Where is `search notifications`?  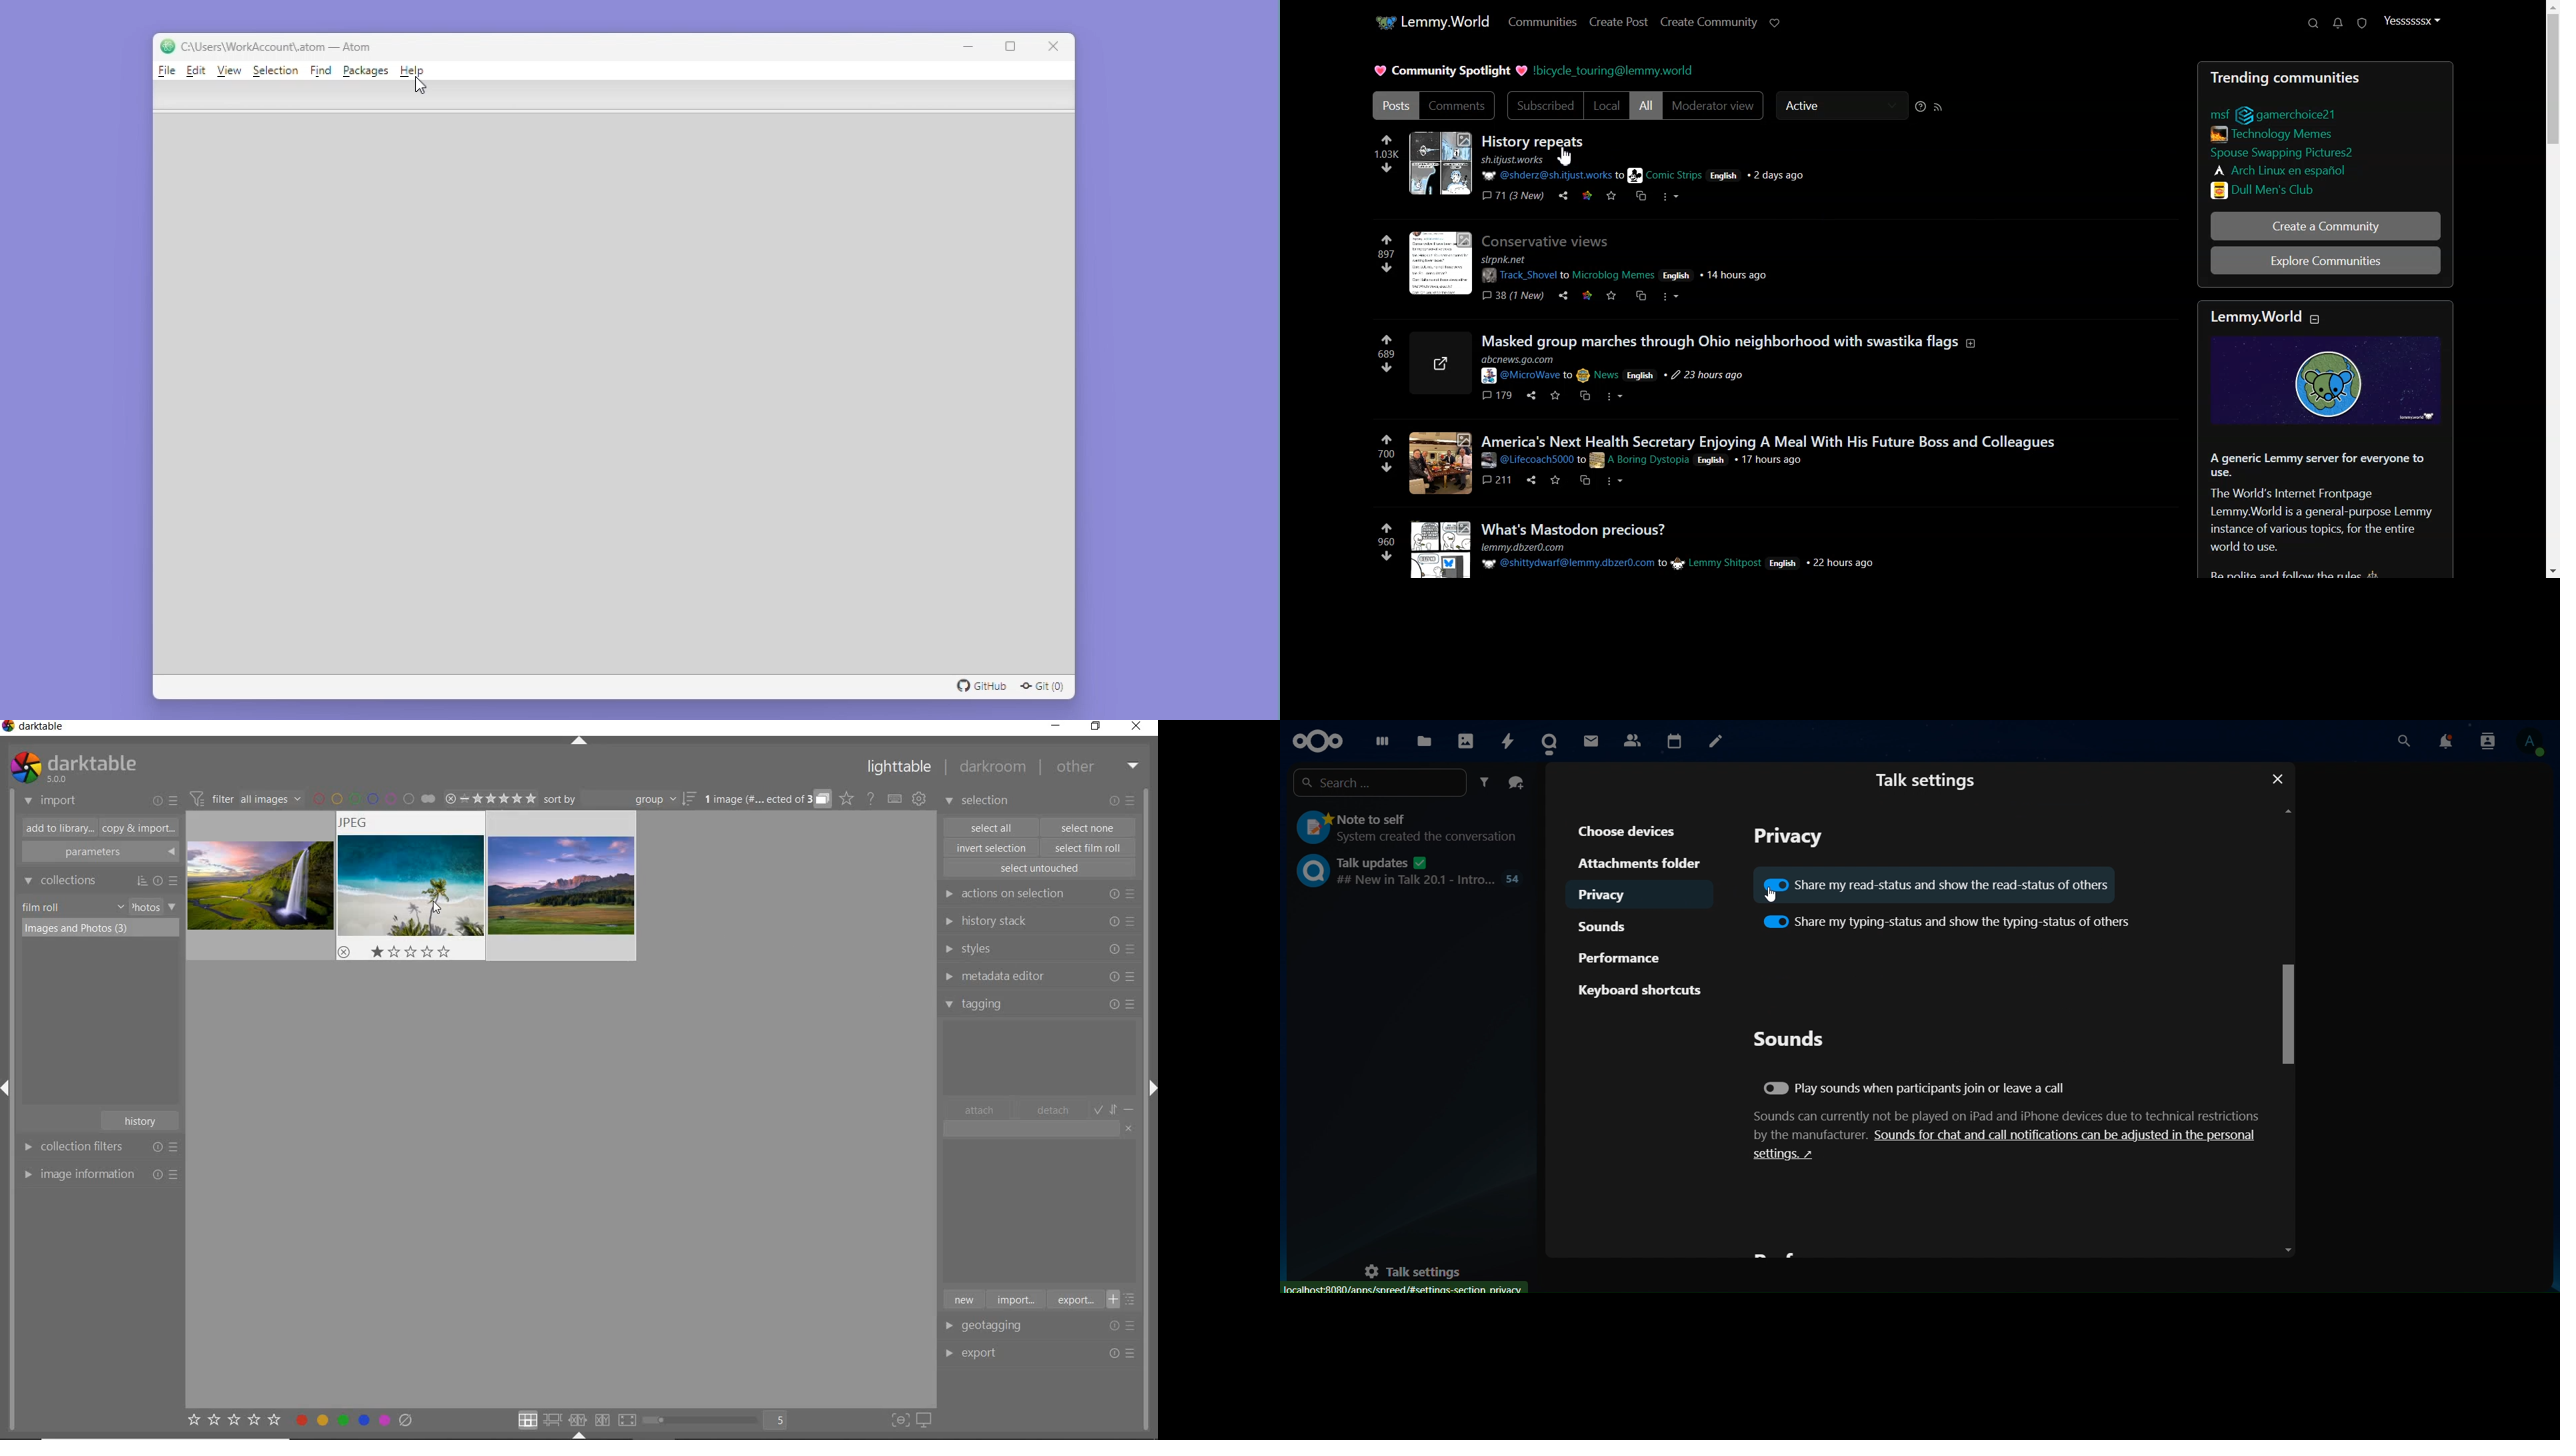
search notifications is located at coordinates (2487, 742).